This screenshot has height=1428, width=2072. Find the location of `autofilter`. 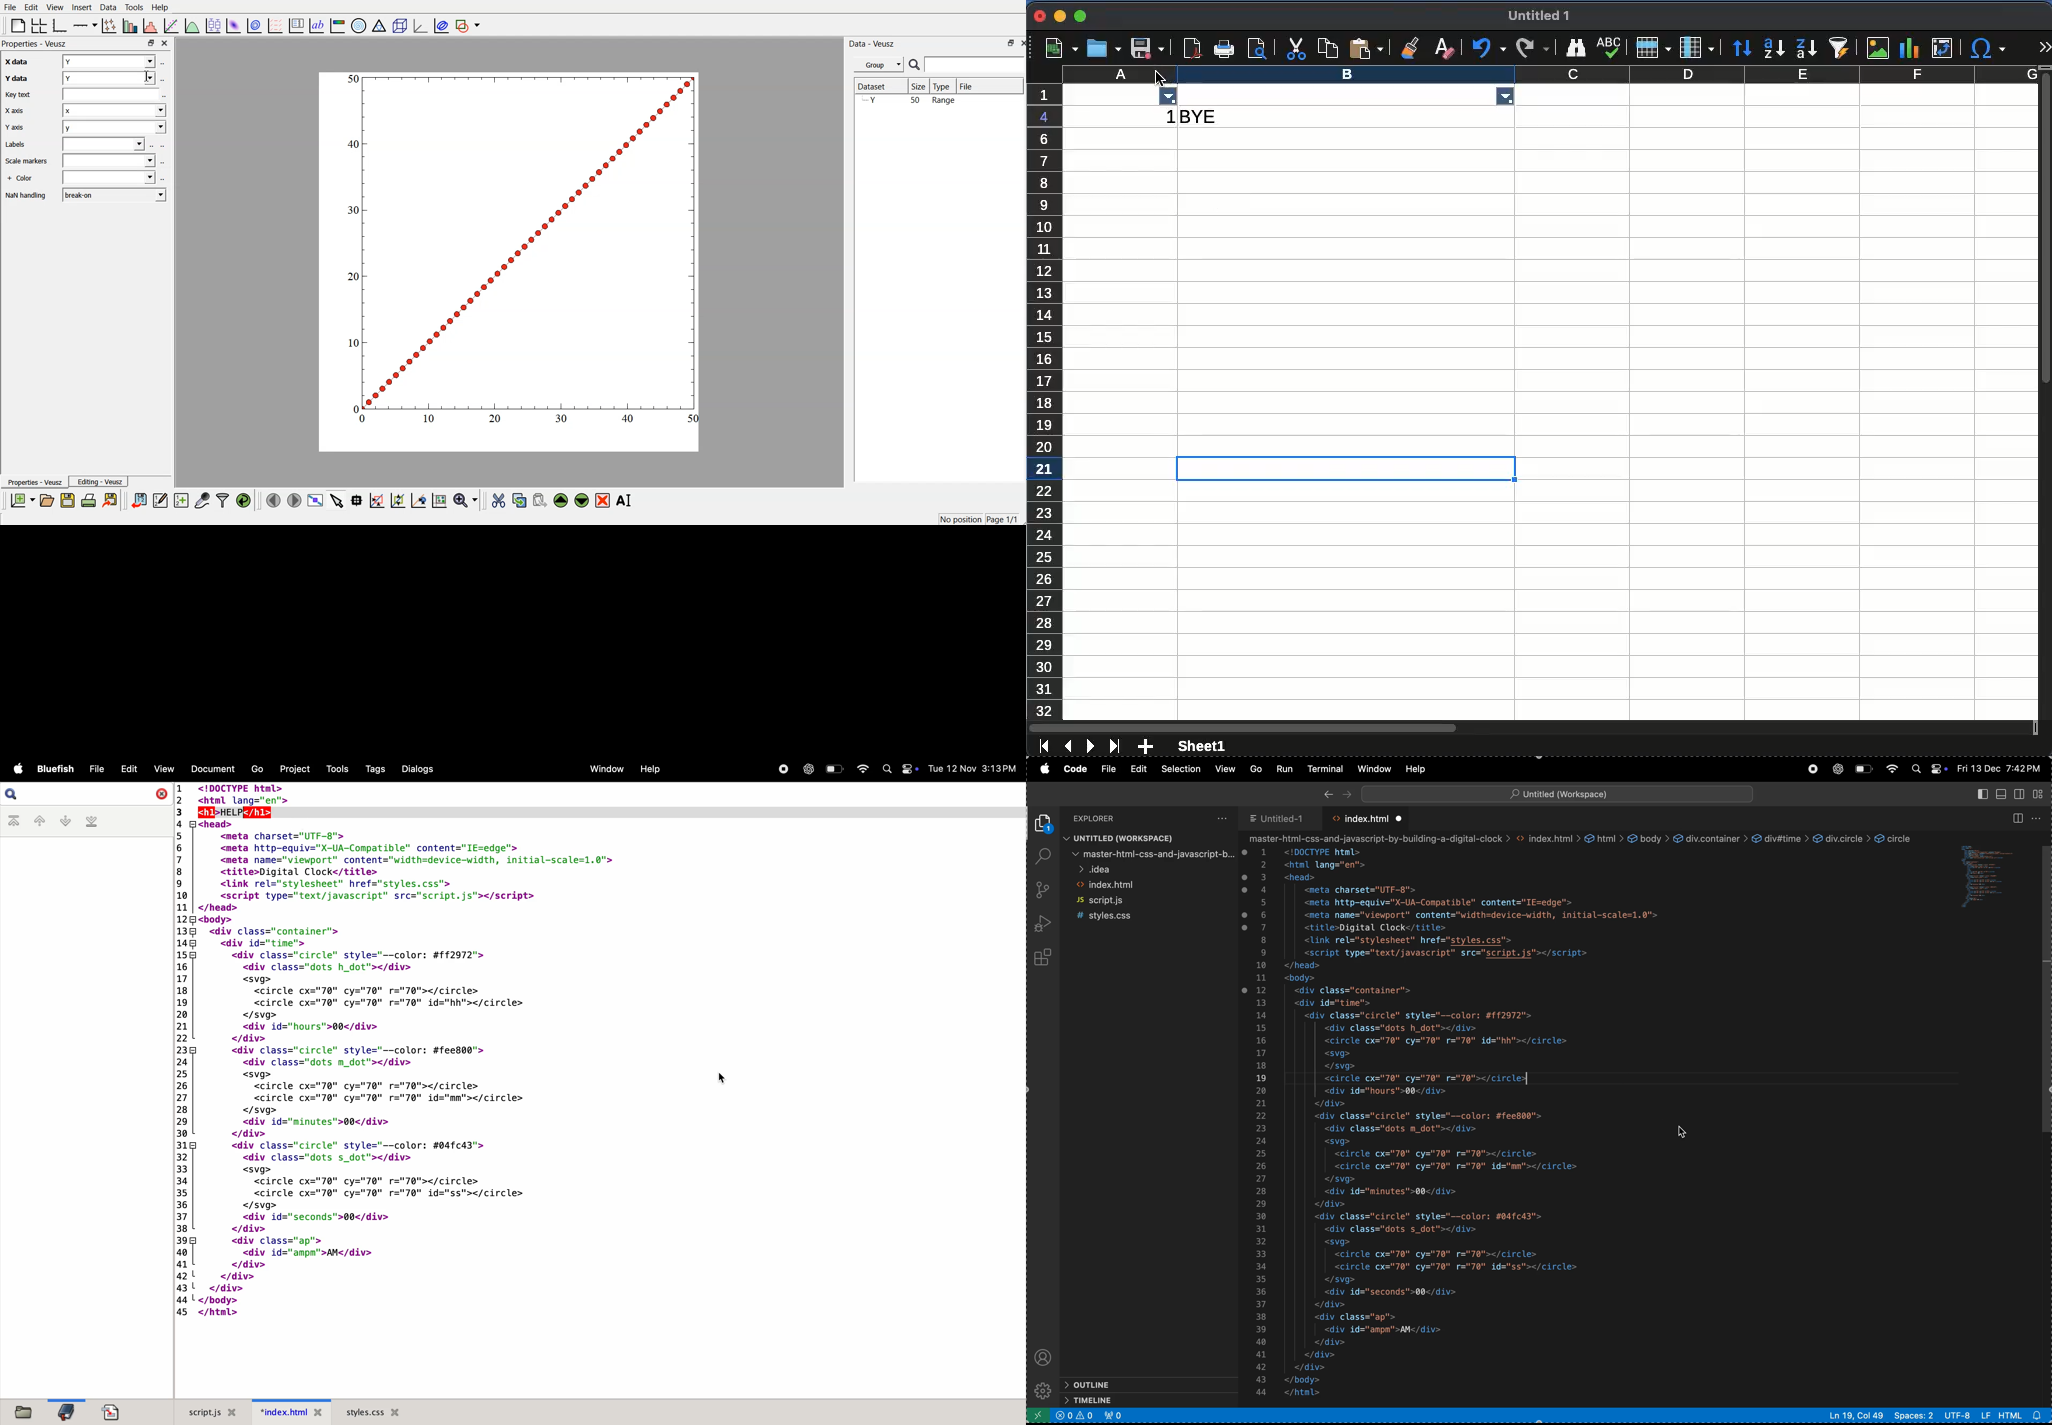

autofilter is located at coordinates (1840, 47).